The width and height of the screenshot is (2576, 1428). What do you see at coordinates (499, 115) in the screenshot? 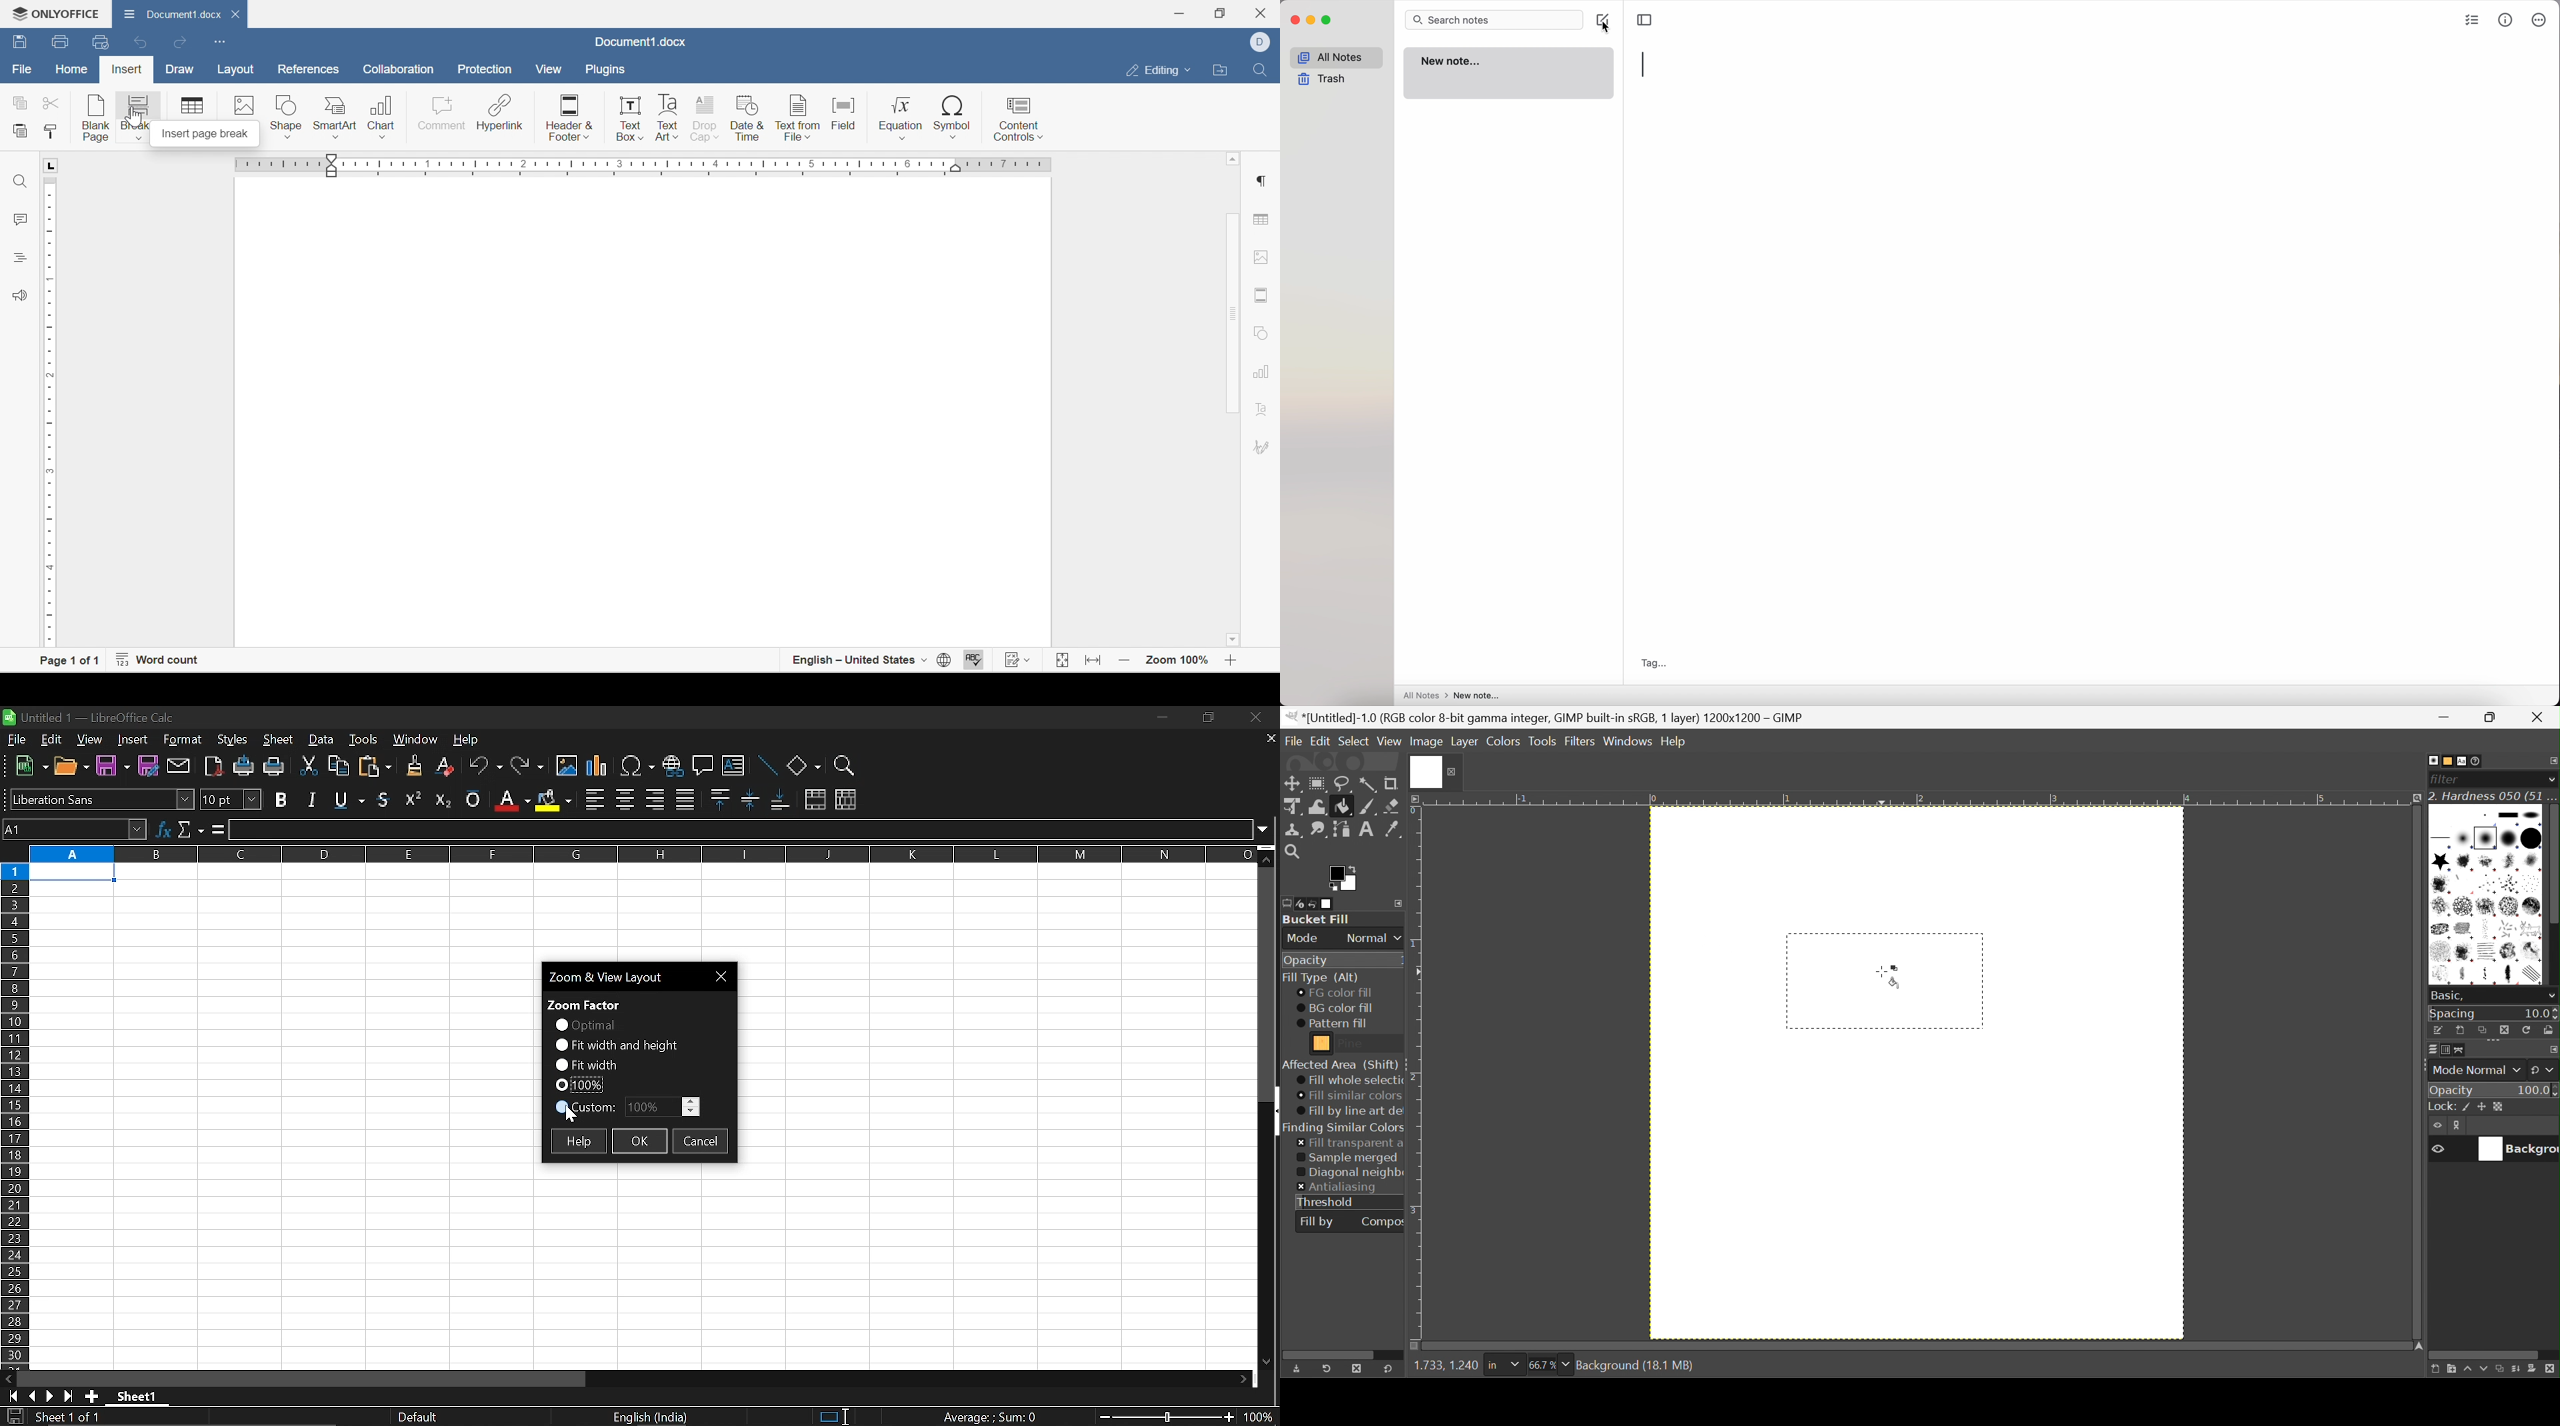
I see `Hyperlink` at bounding box center [499, 115].